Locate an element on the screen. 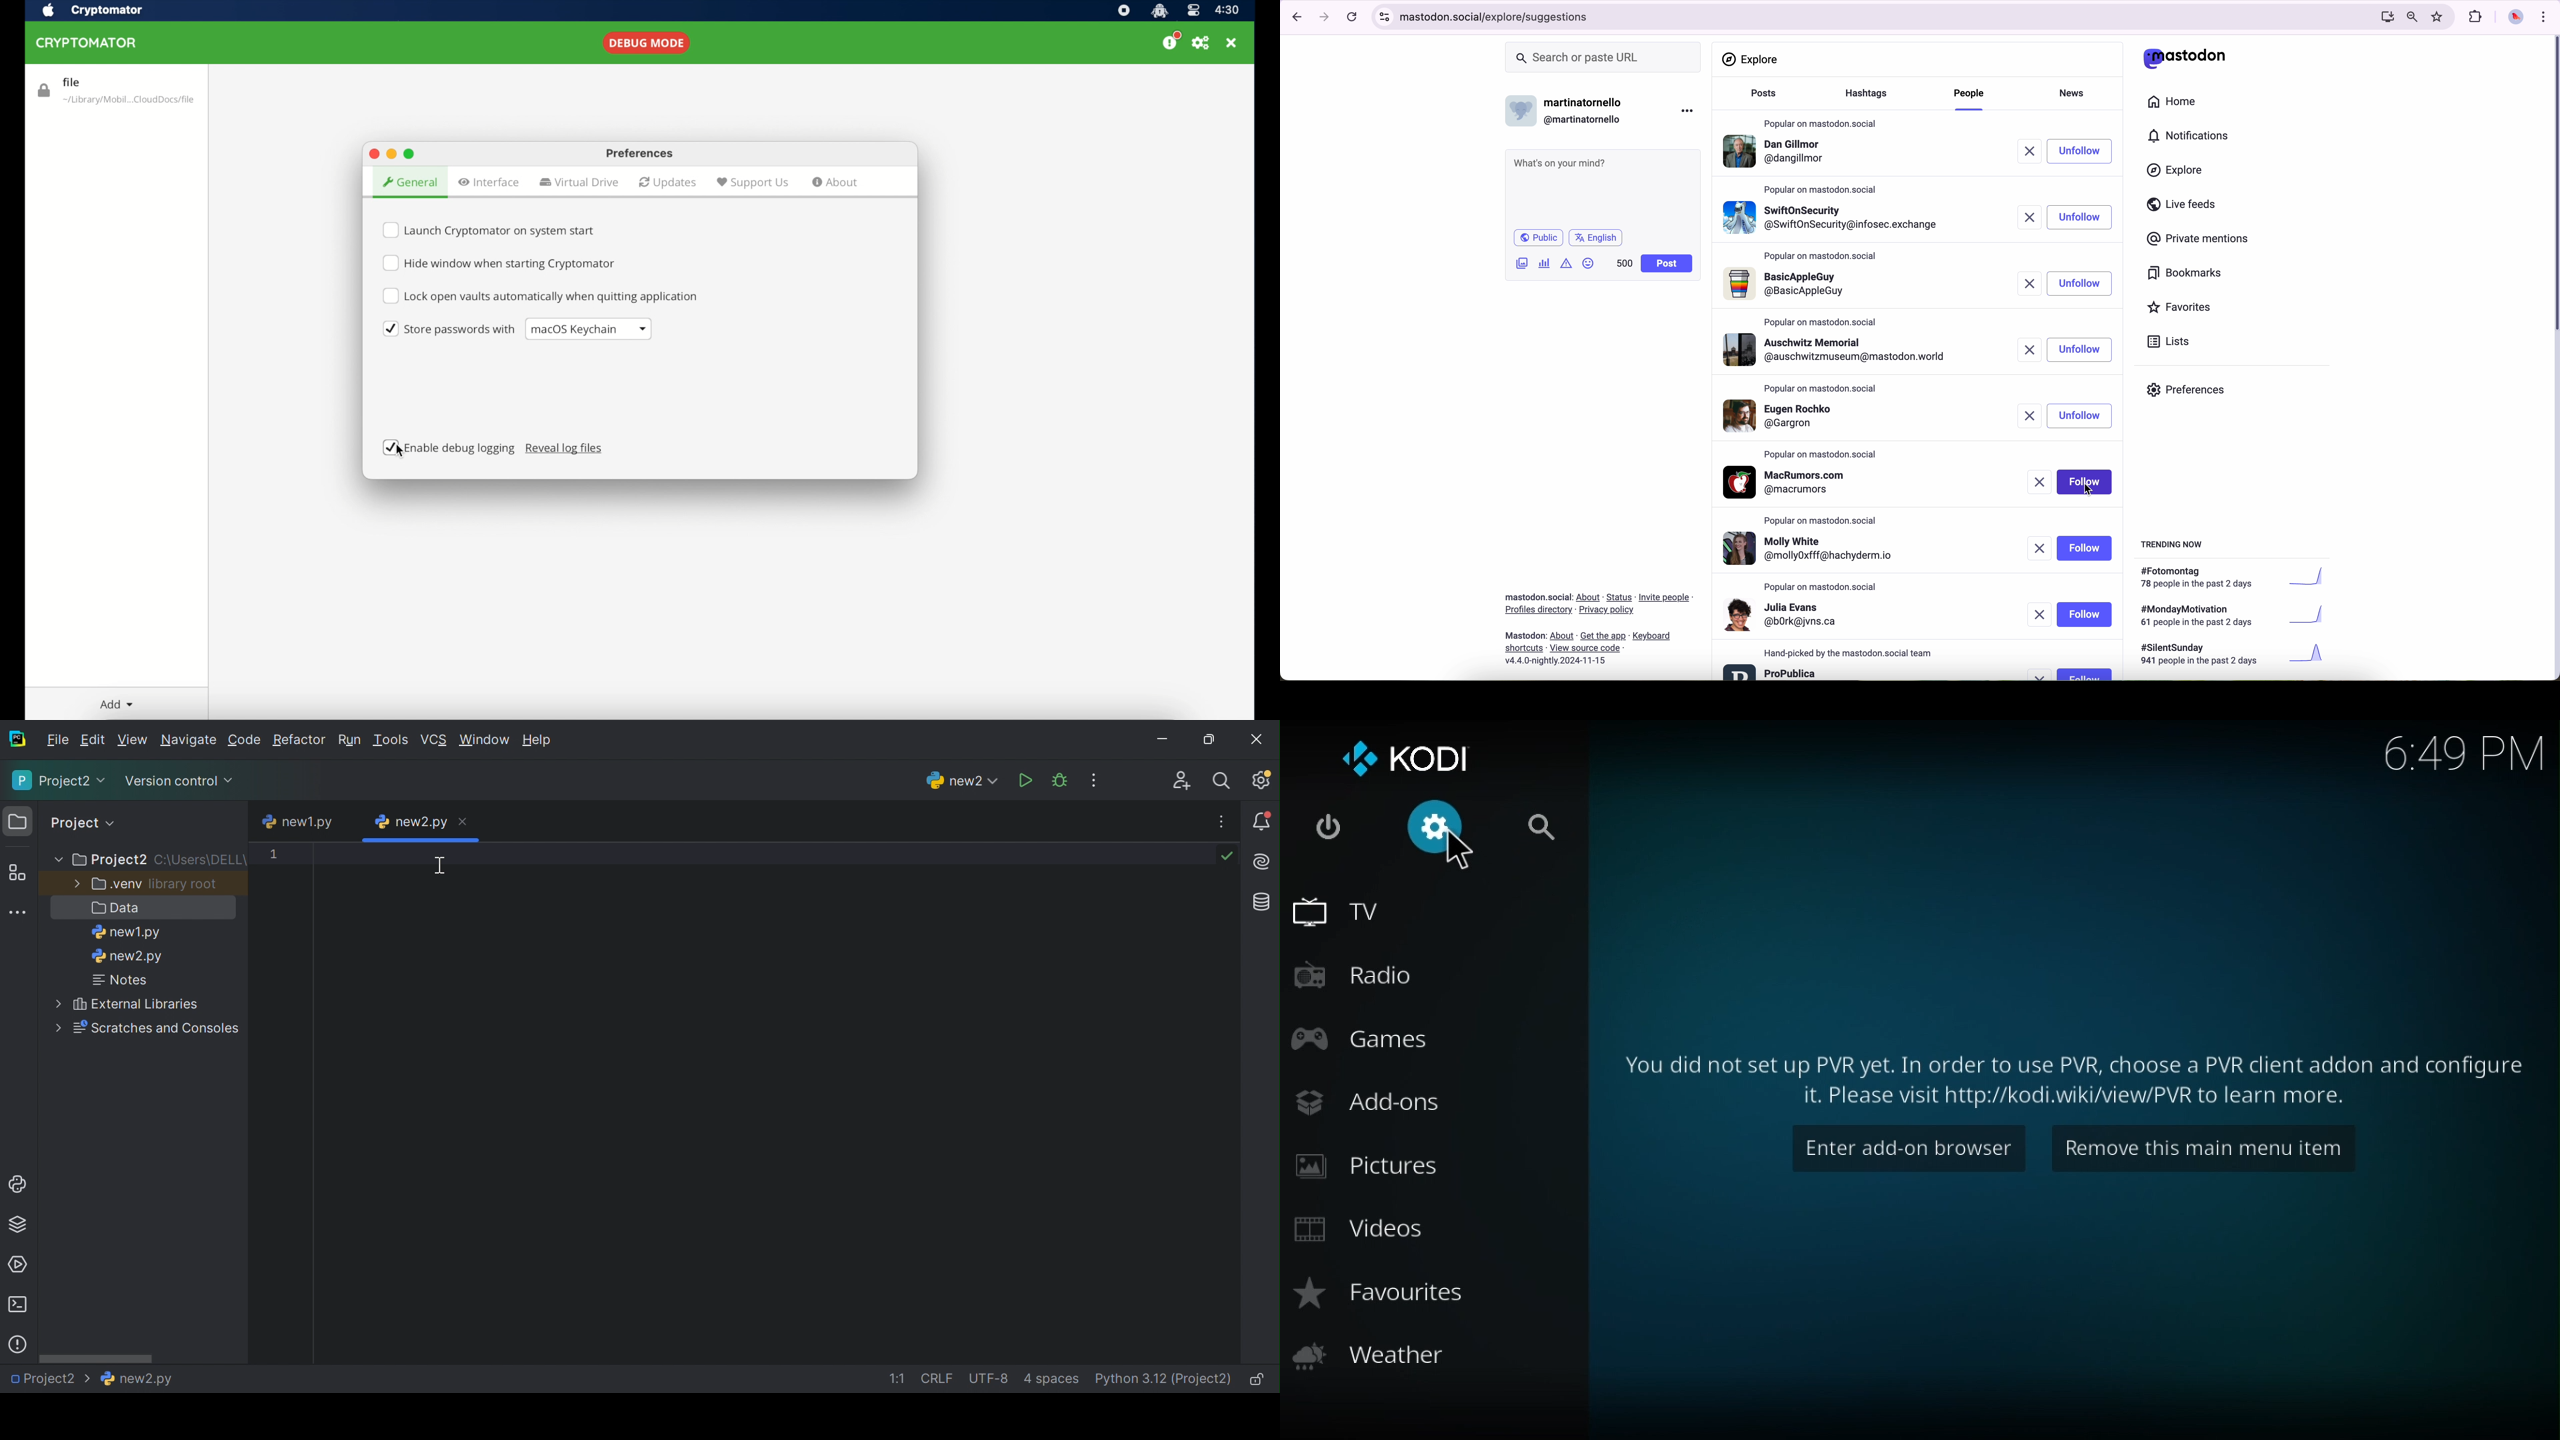 This screenshot has width=2576, height=1456. More is located at coordinates (75, 882).